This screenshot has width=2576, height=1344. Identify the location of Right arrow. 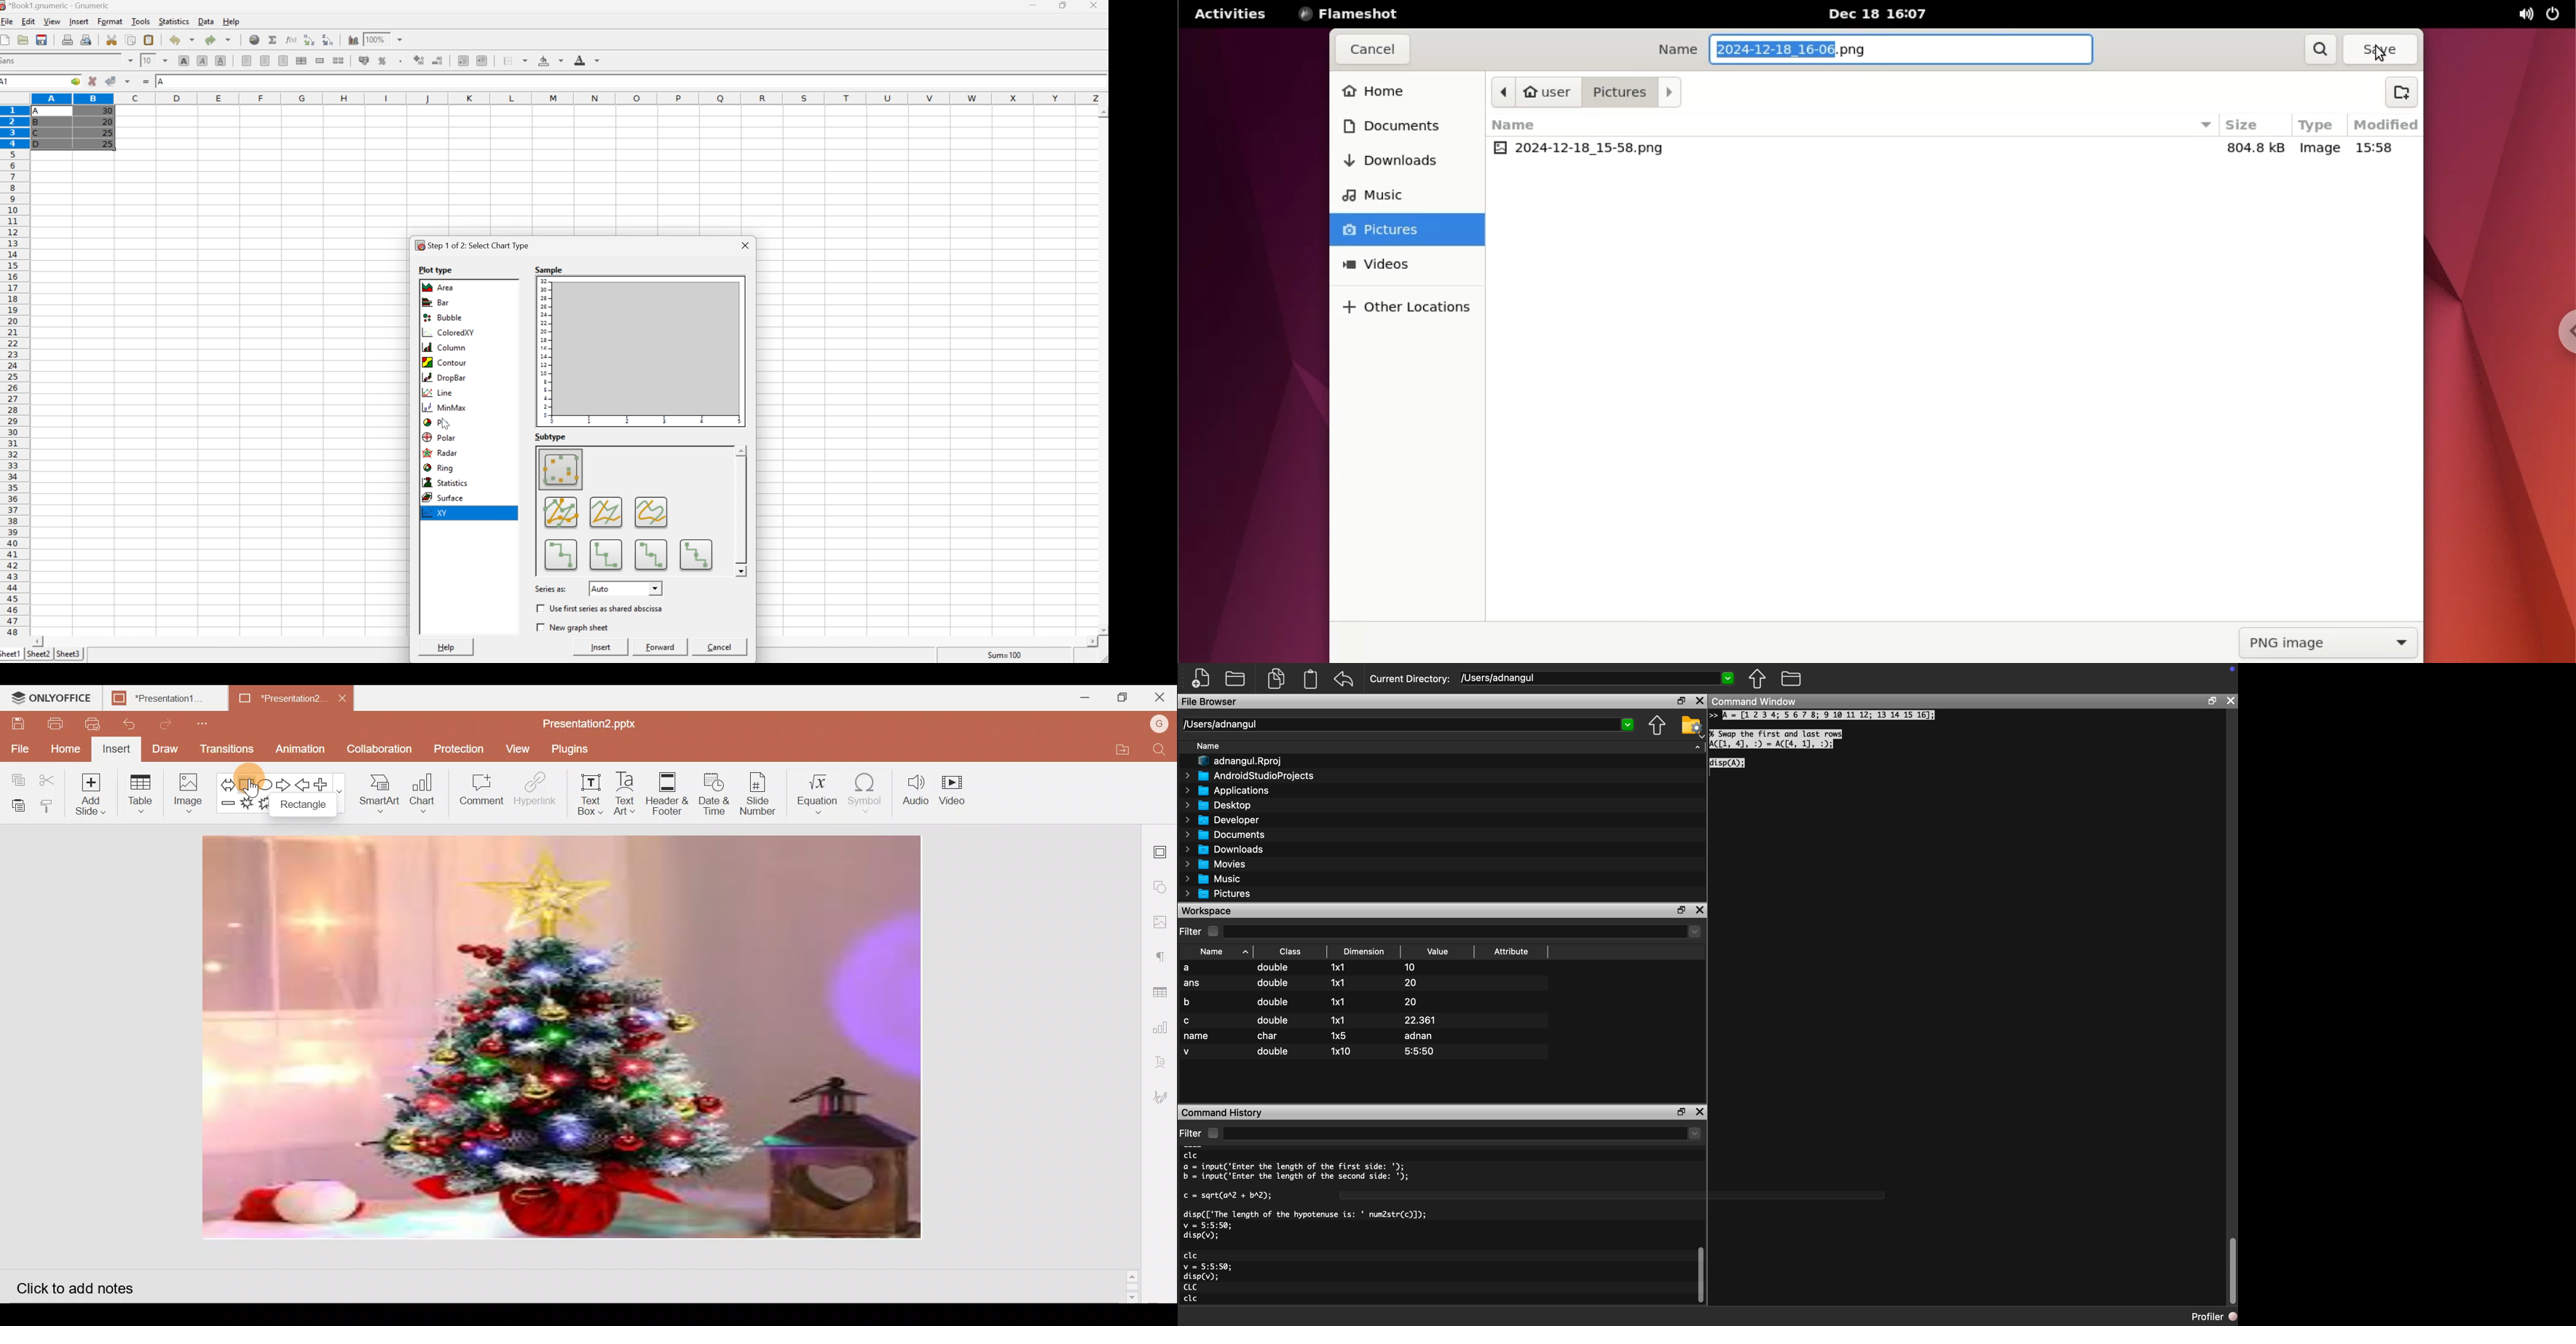
(284, 783).